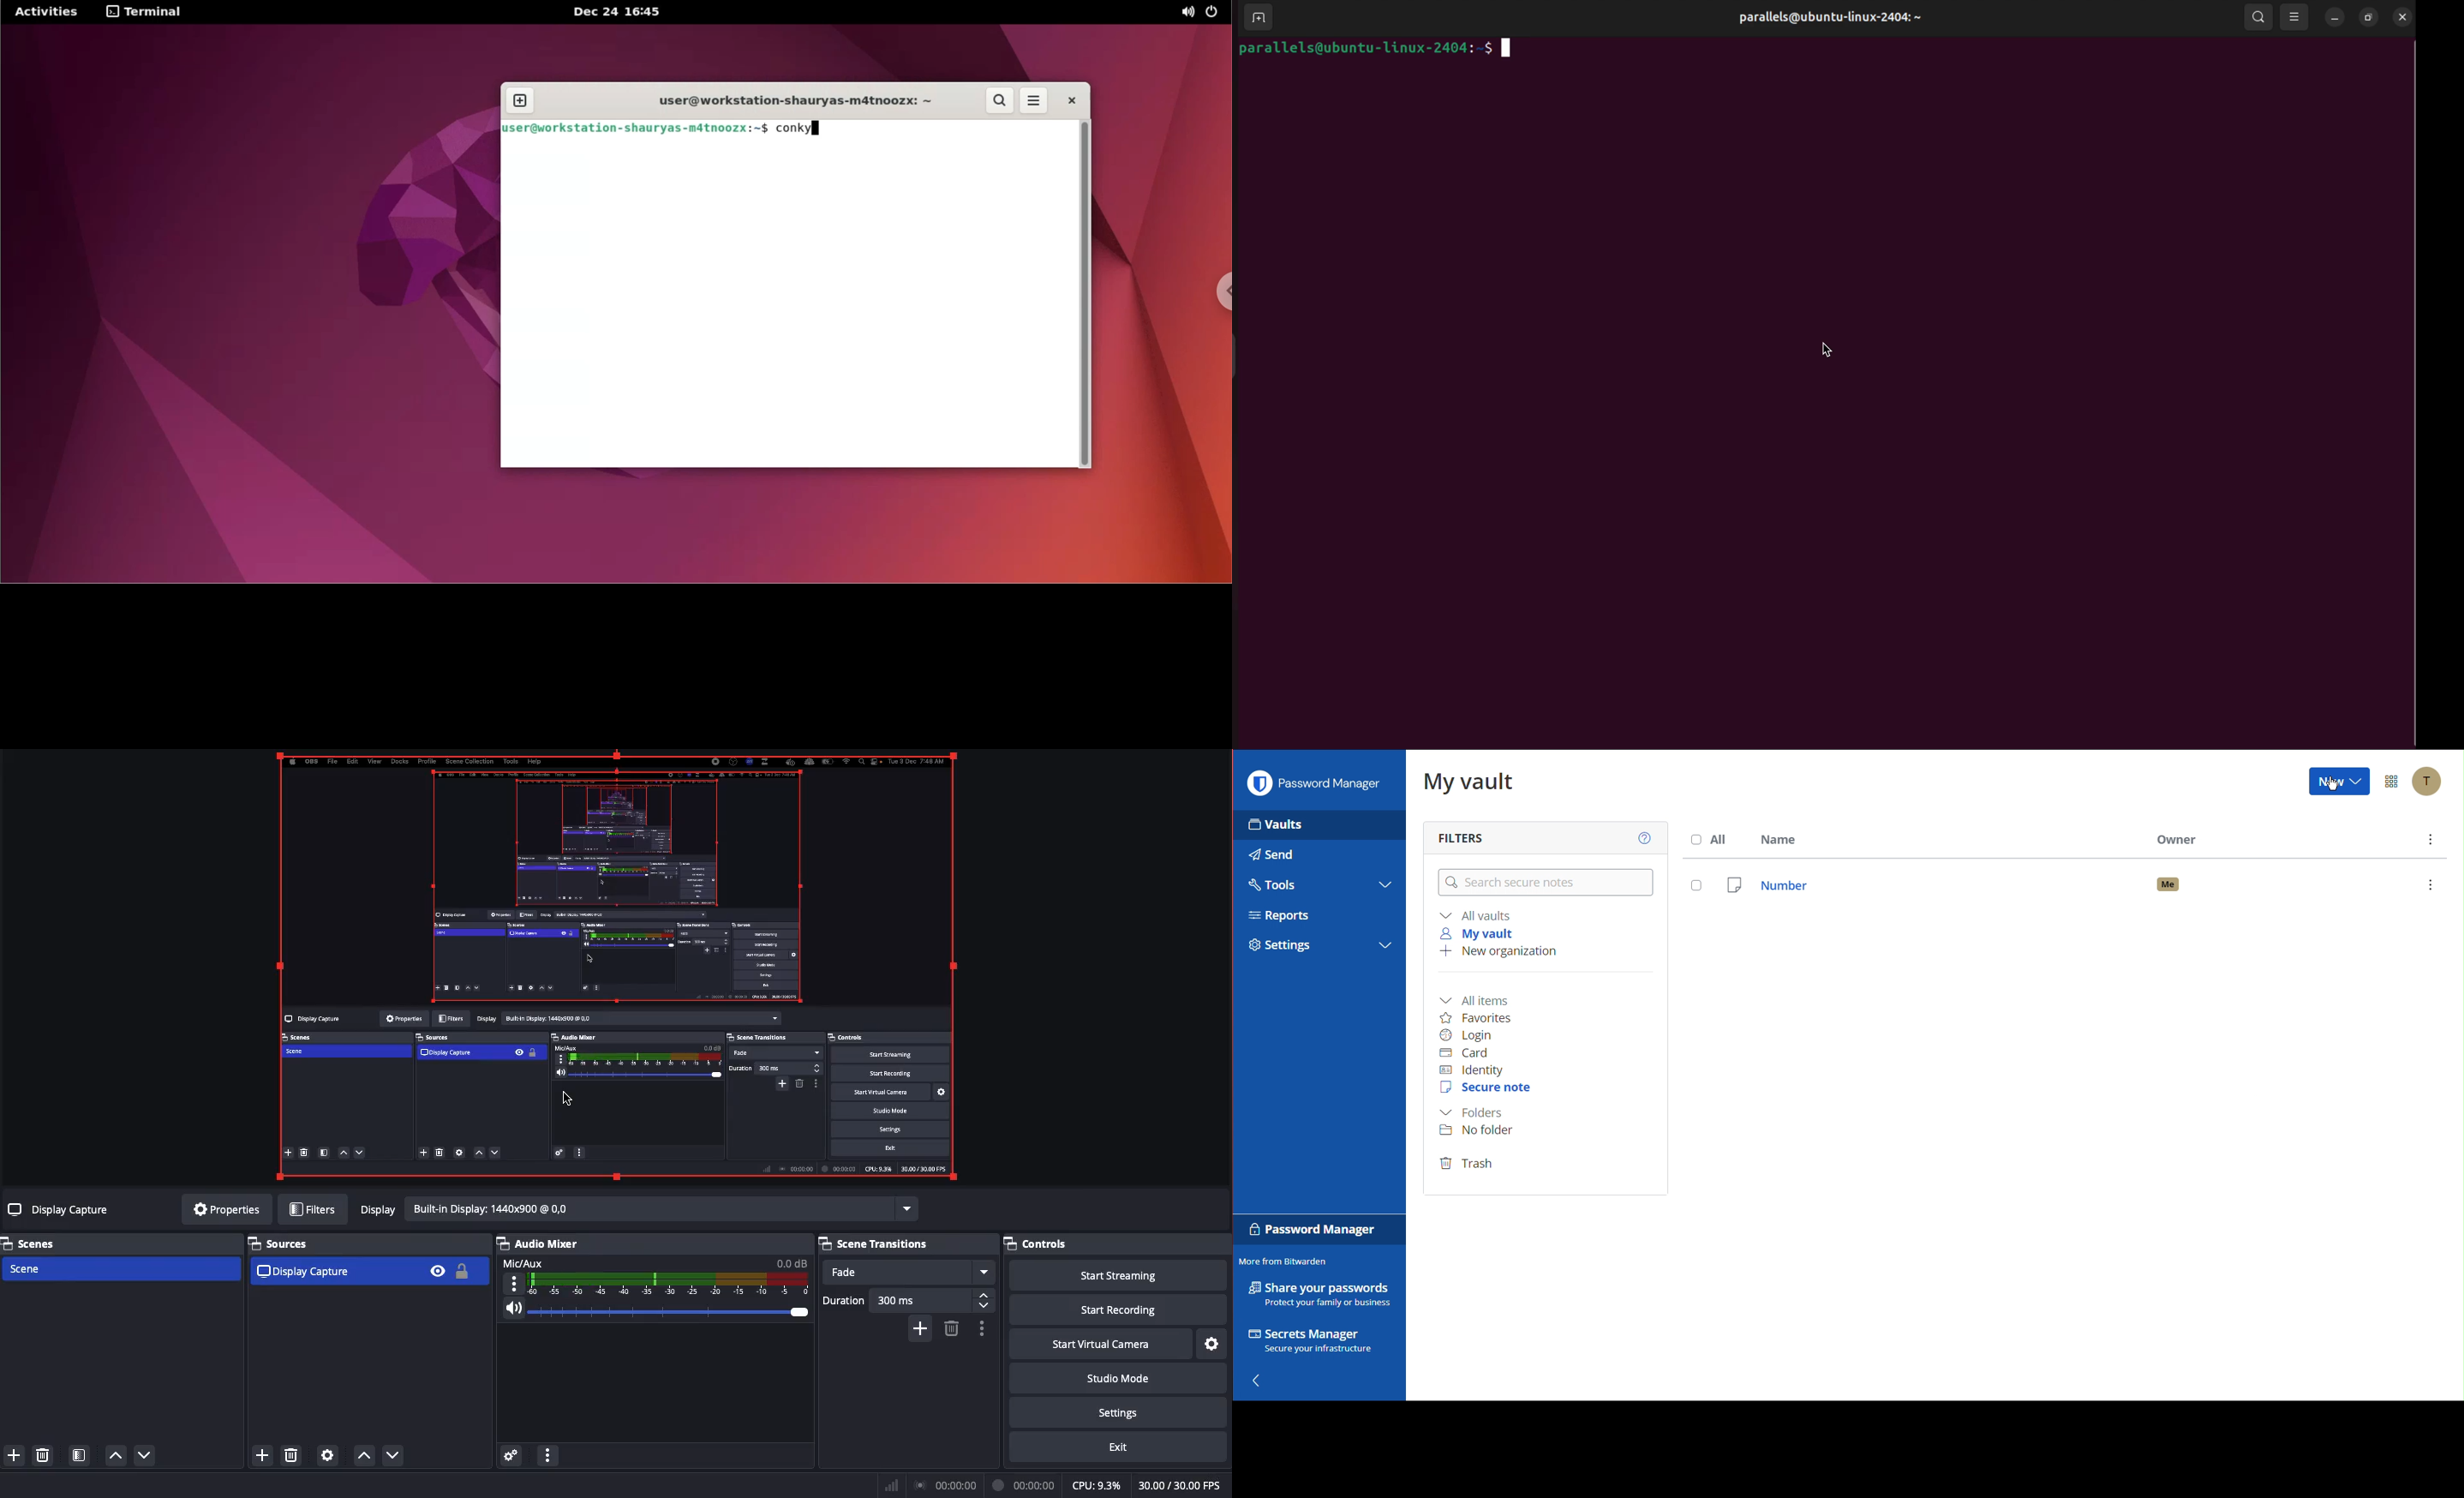  What do you see at coordinates (1120, 1276) in the screenshot?
I see `Start streaming` at bounding box center [1120, 1276].